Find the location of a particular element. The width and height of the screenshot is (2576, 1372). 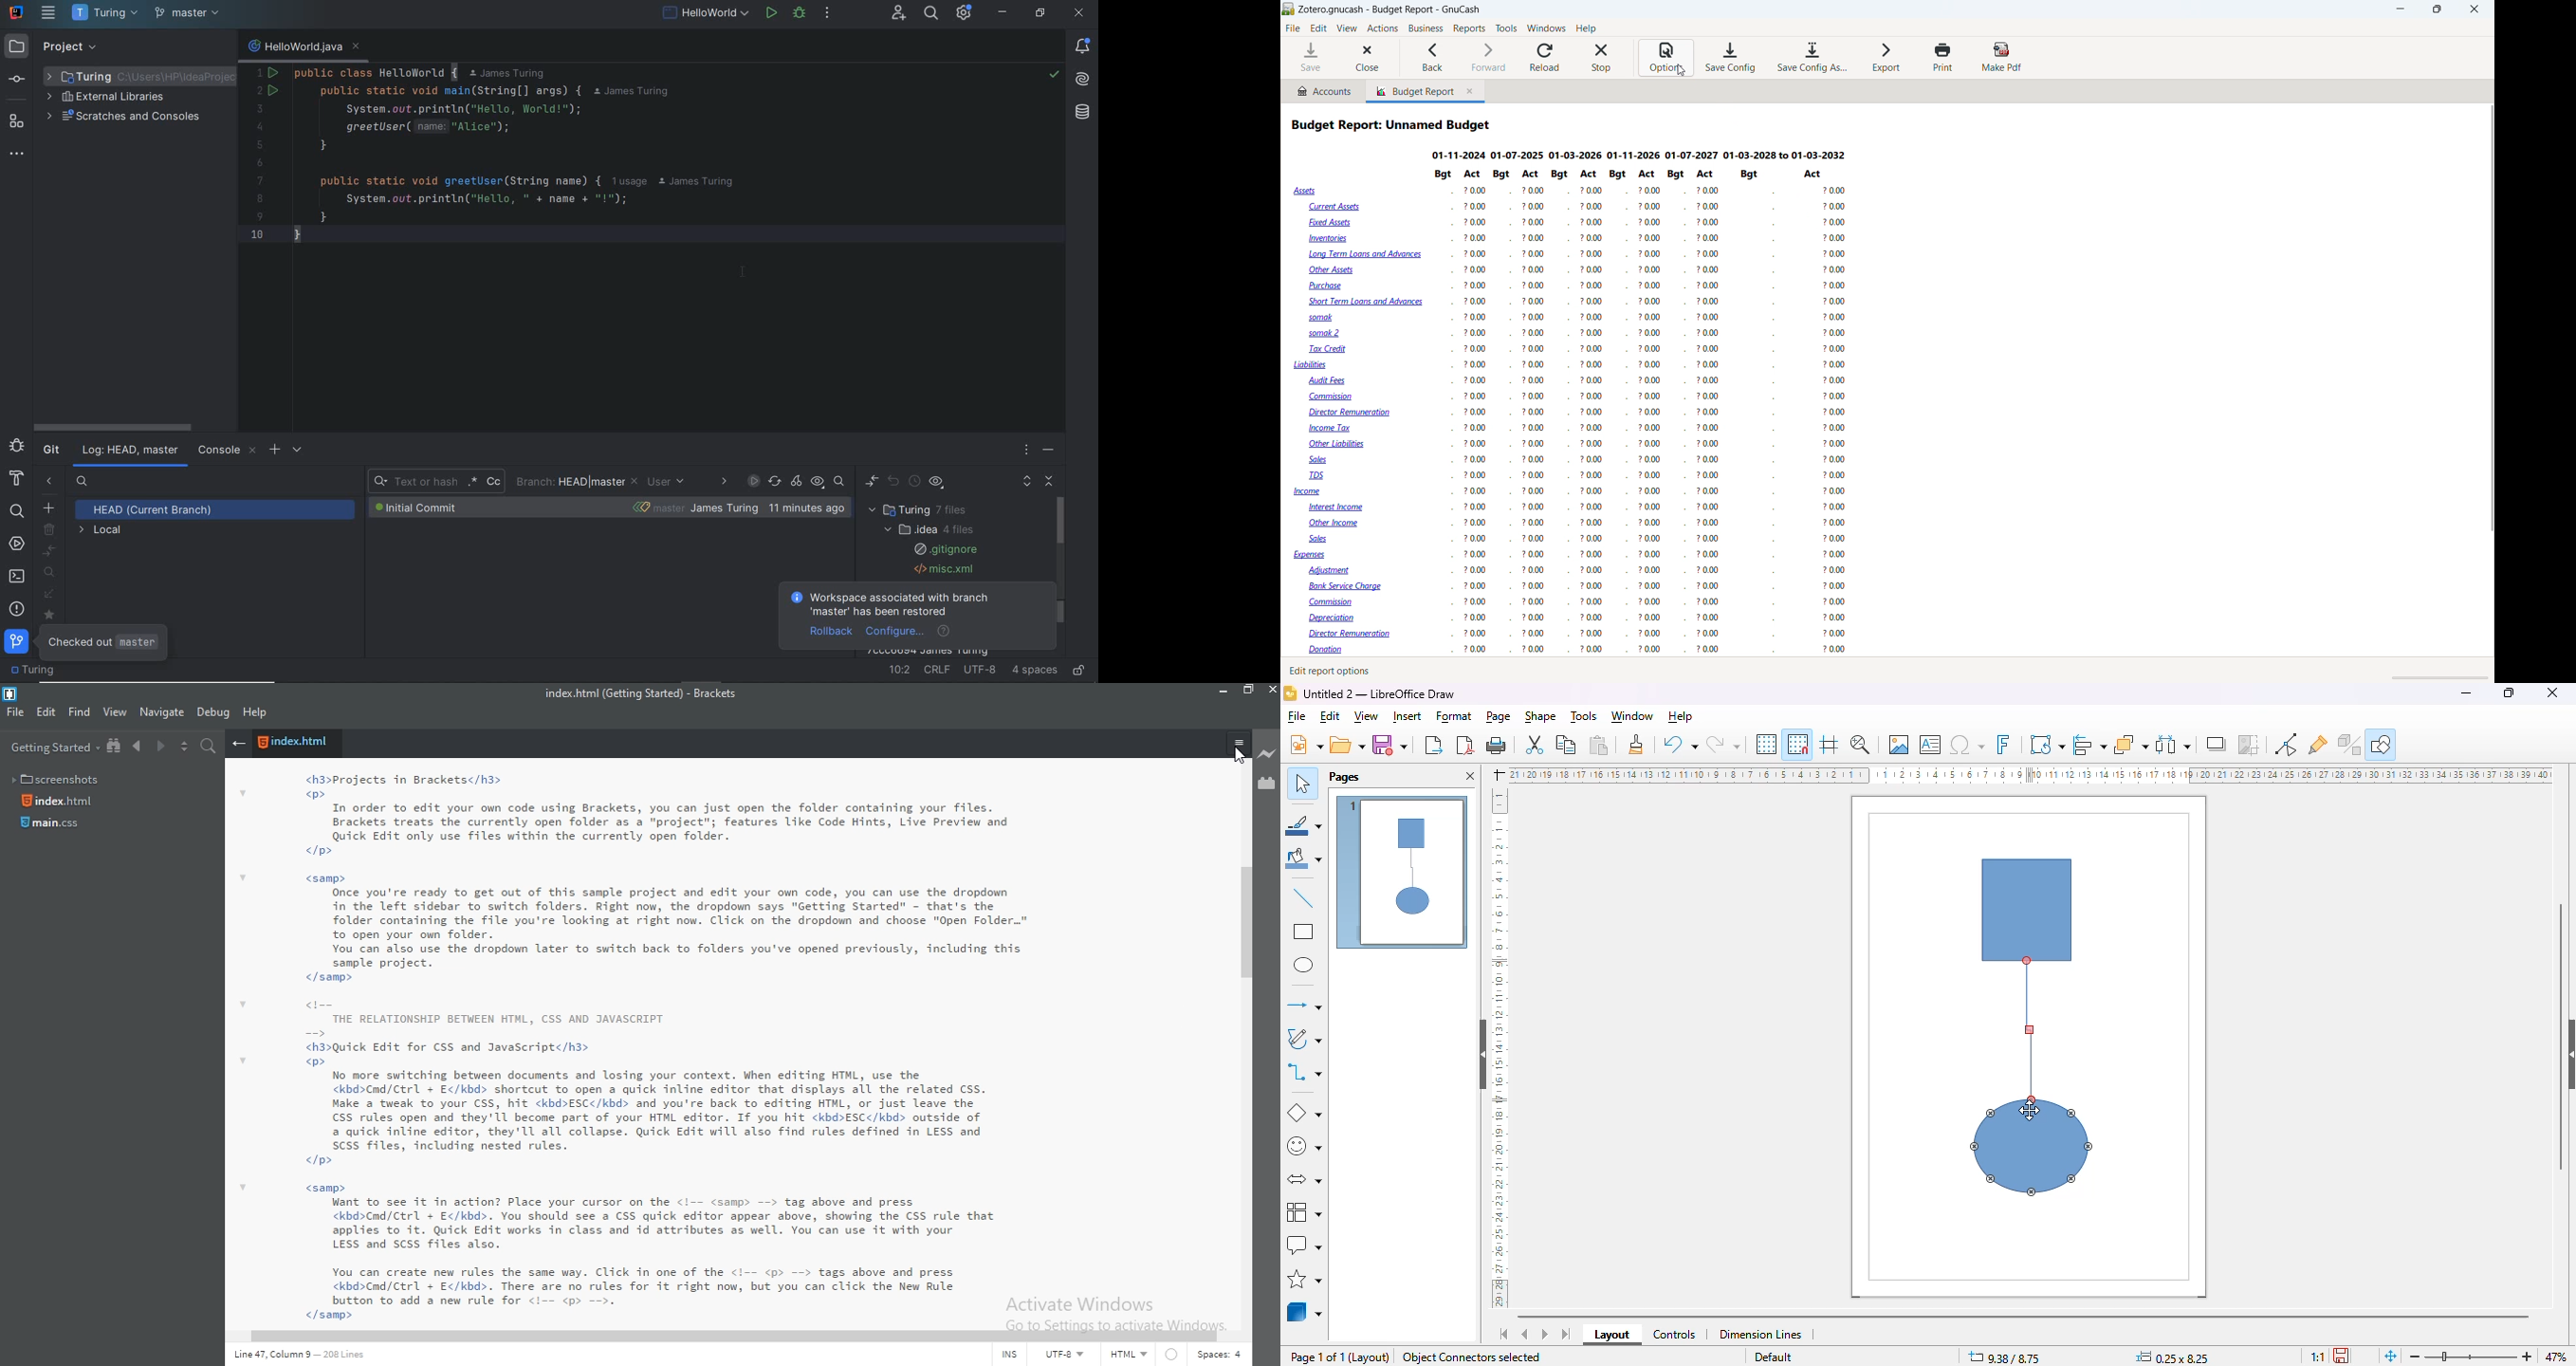

Find is located at coordinates (79, 714).